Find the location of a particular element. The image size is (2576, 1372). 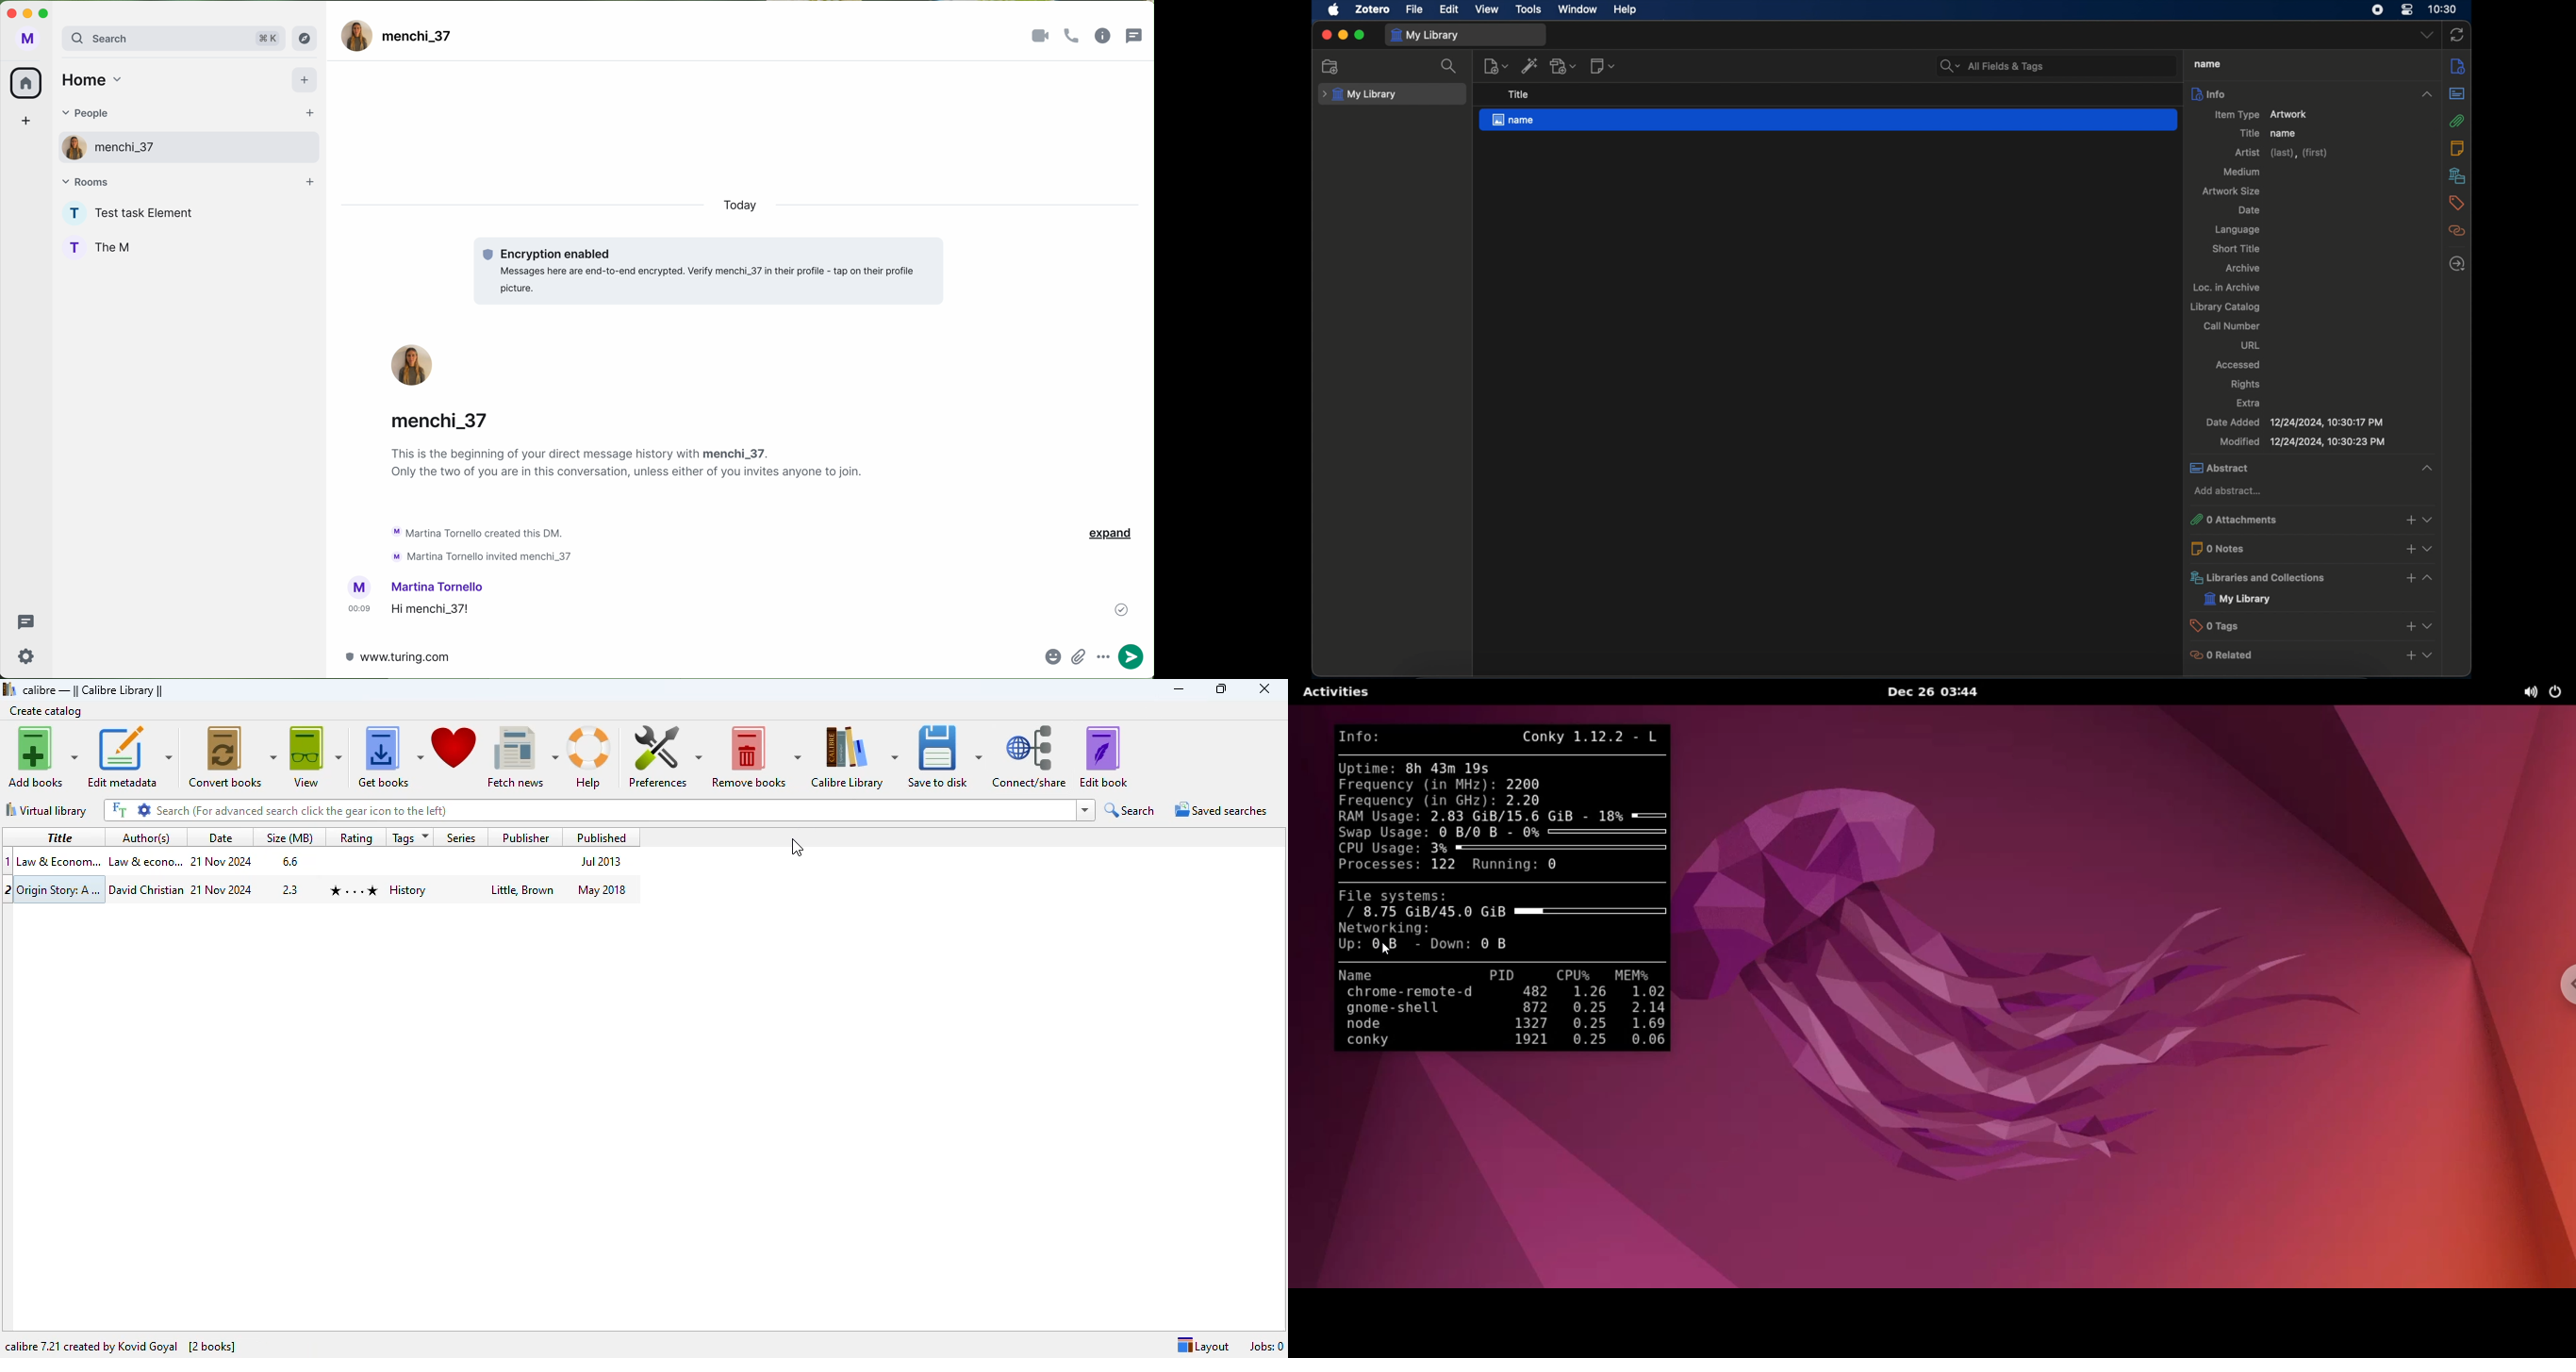

profile is located at coordinates (69, 146).